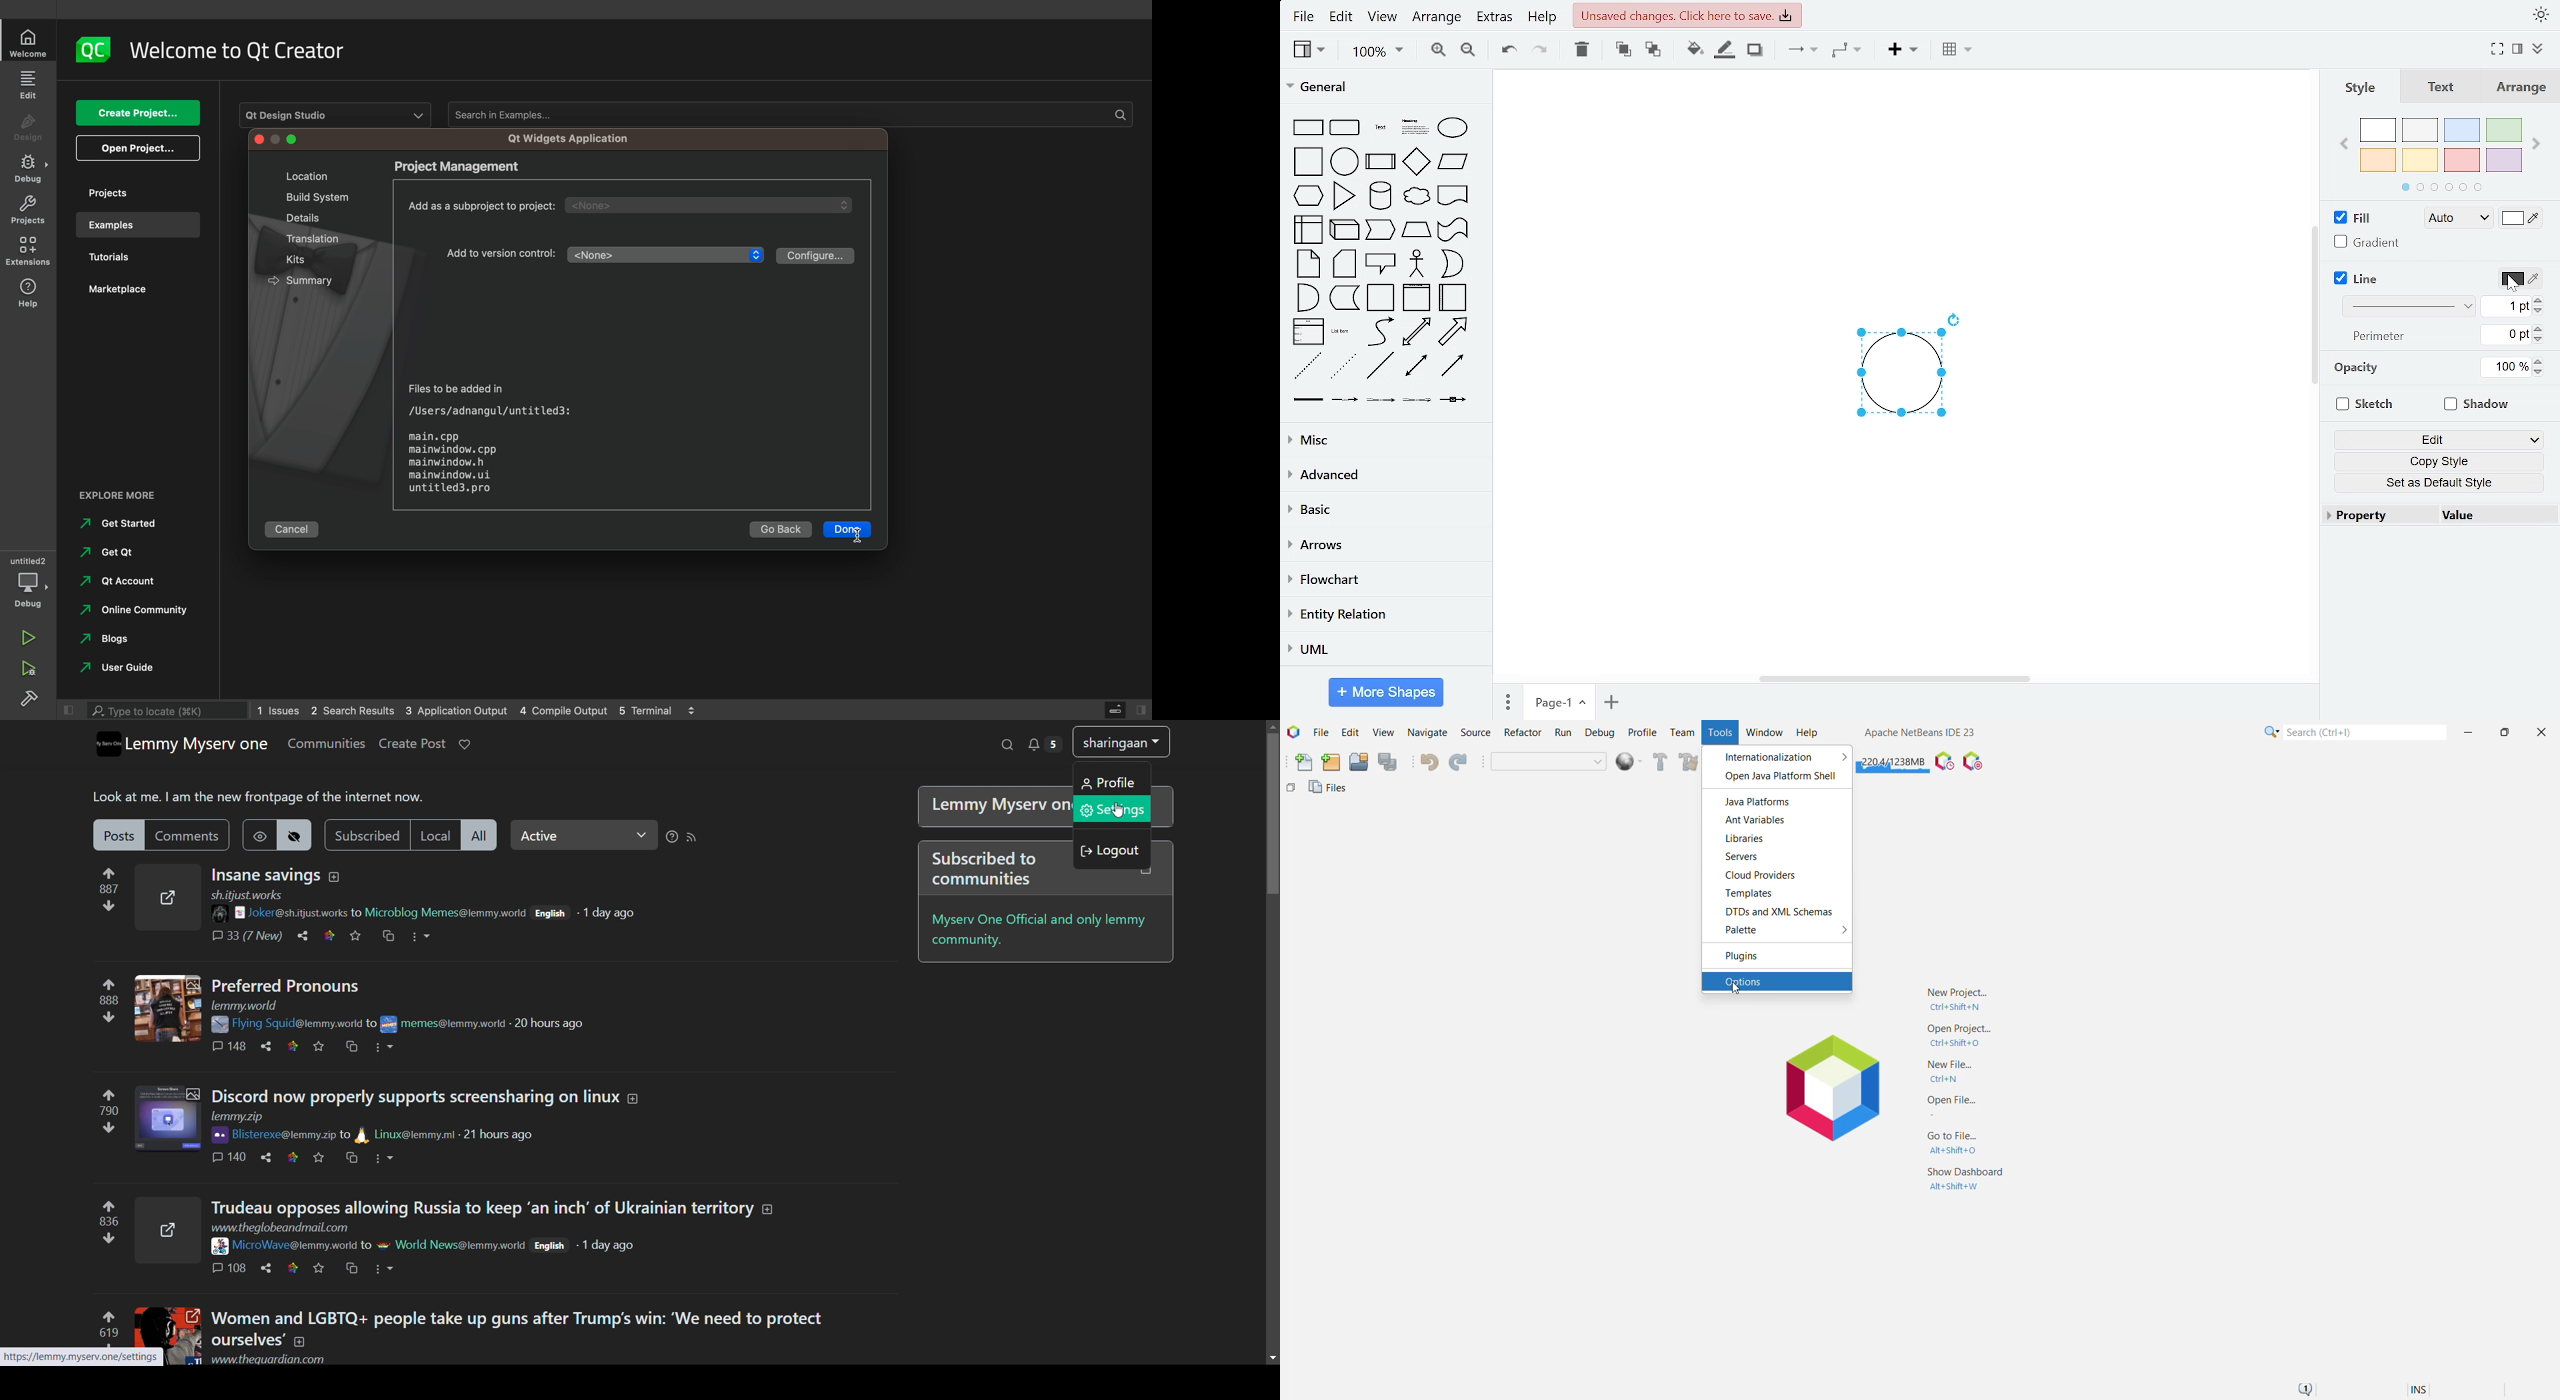 This screenshot has width=2576, height=1400. I want to click on parallelogram, so click(1453, 163).